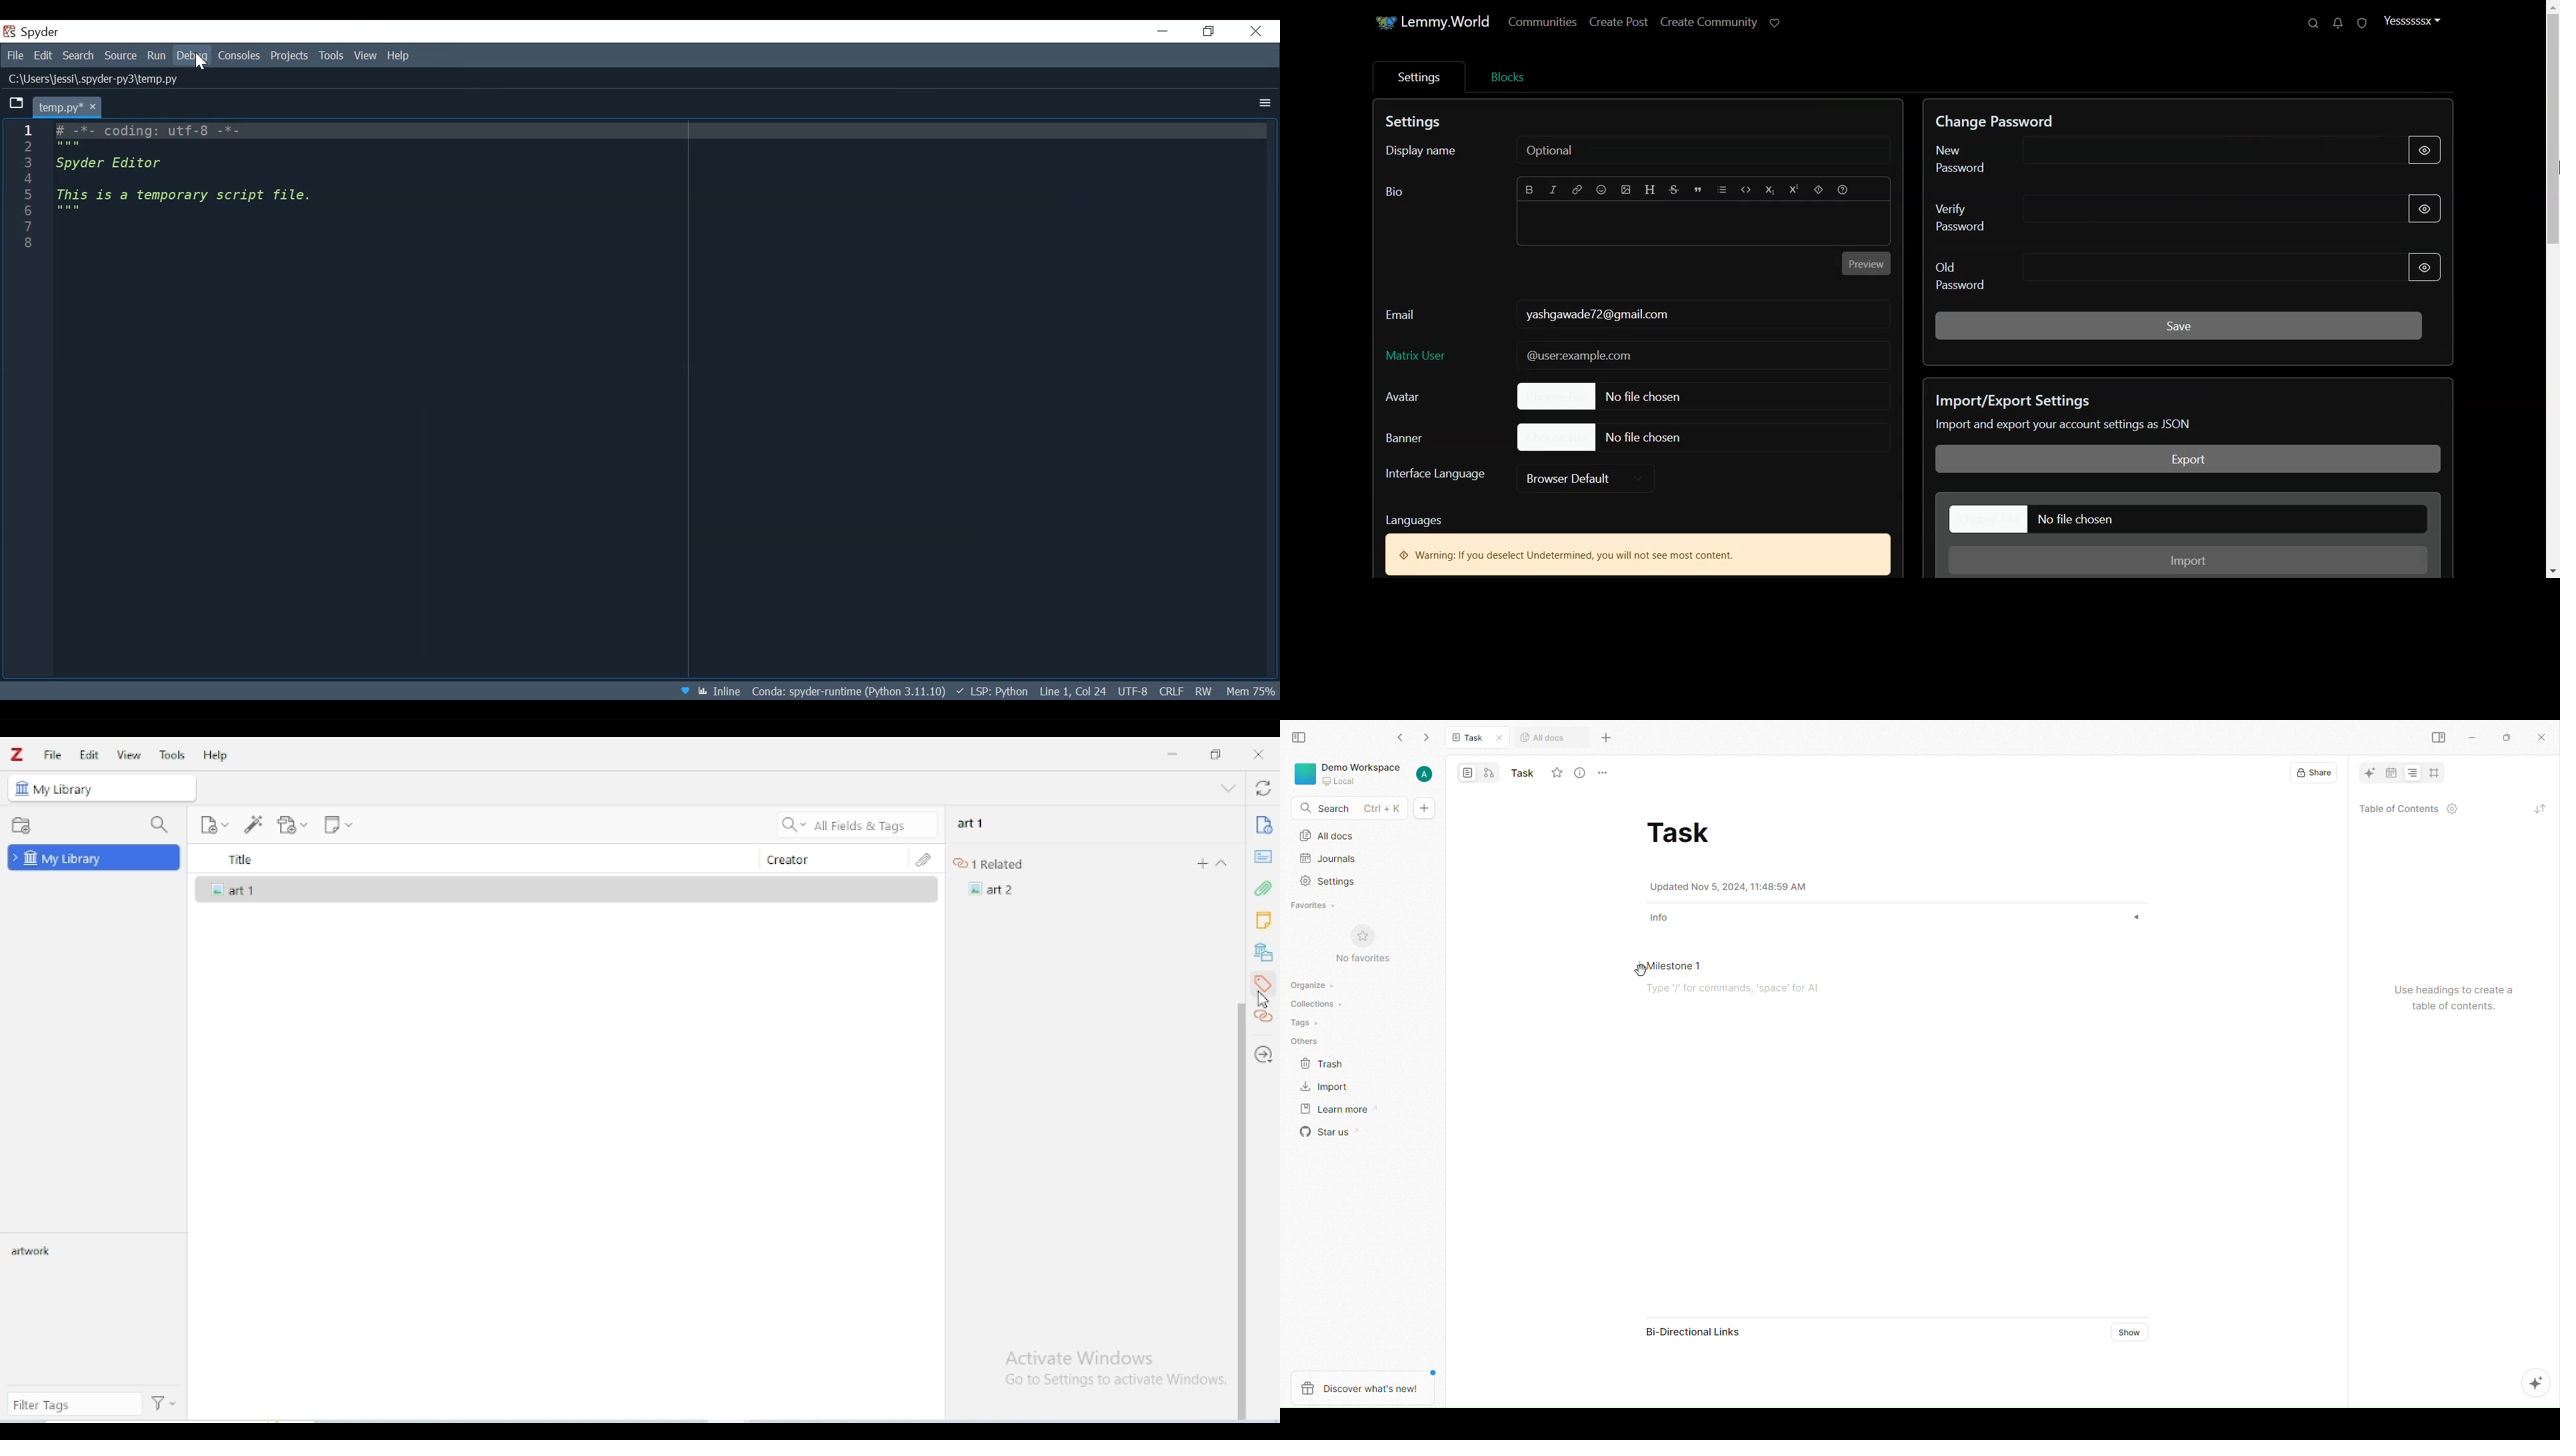 This screenshot has height=1456, width=2576. Describe the element at coordinates (994, 889) in the screenshot. I see `art 2` at that location.